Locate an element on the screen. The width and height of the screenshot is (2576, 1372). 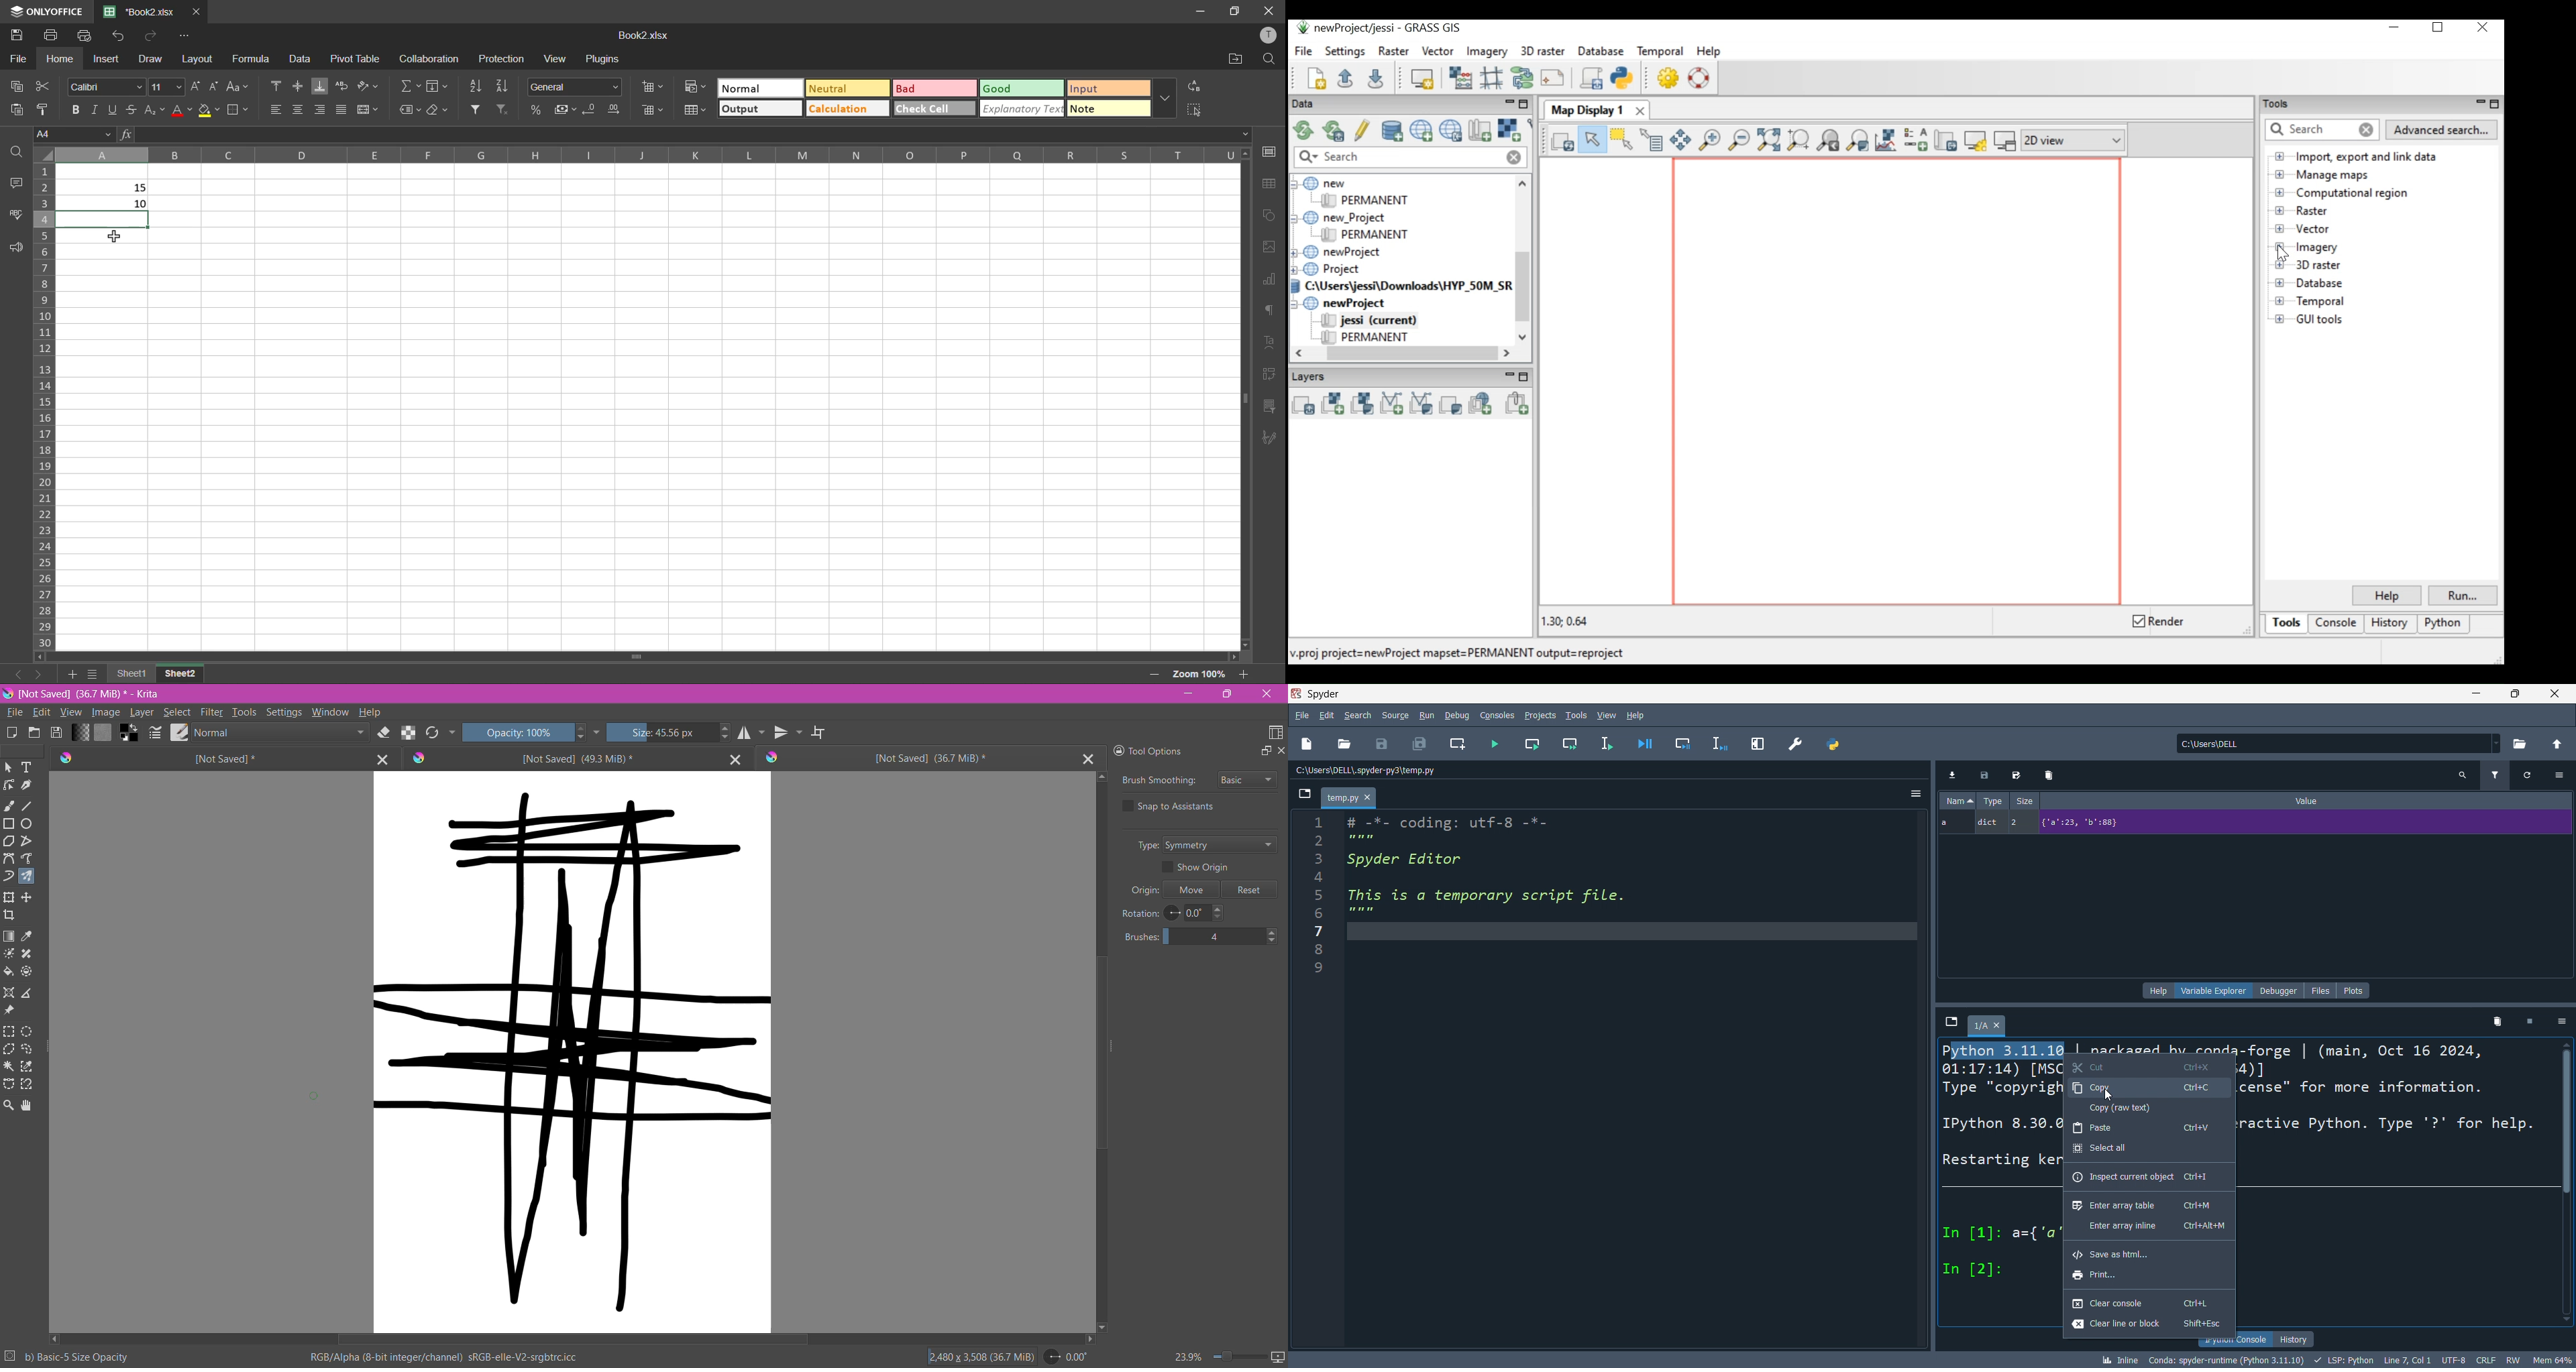
Reset is located at coordinates (1249, 890).